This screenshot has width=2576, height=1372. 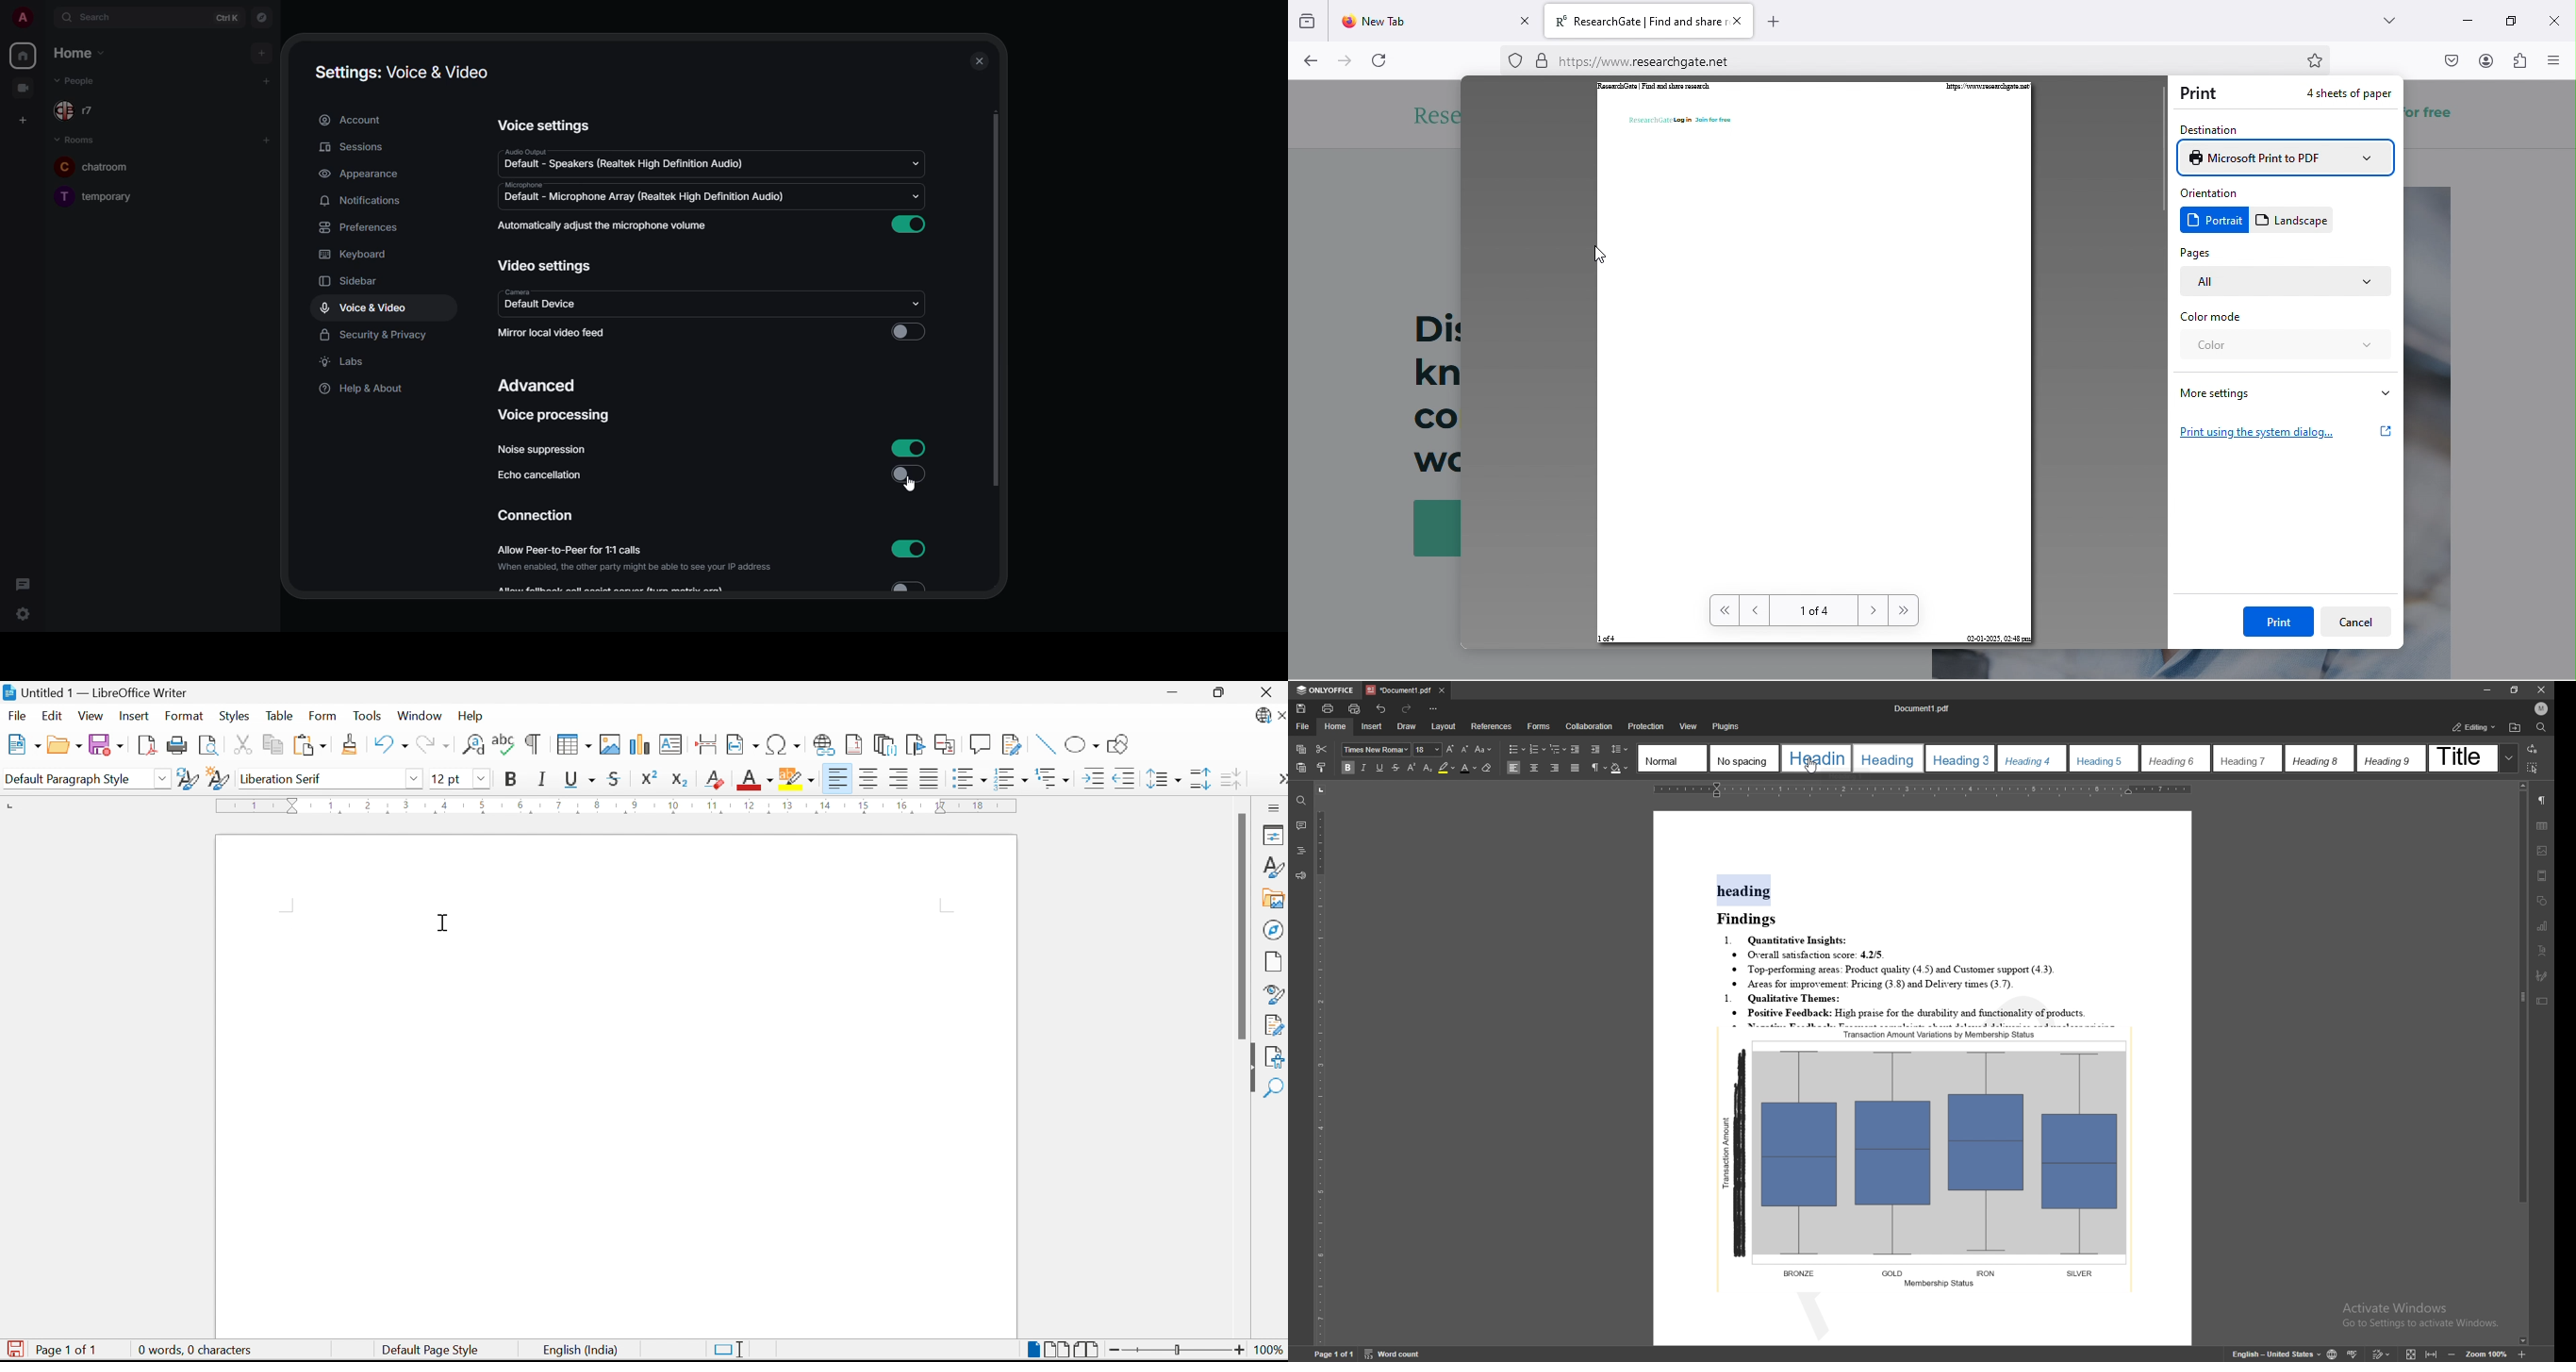 What do you see at coordinates (1273, 836) in the screenshot?
I see `Properties` at bounding box center [1273, 836].